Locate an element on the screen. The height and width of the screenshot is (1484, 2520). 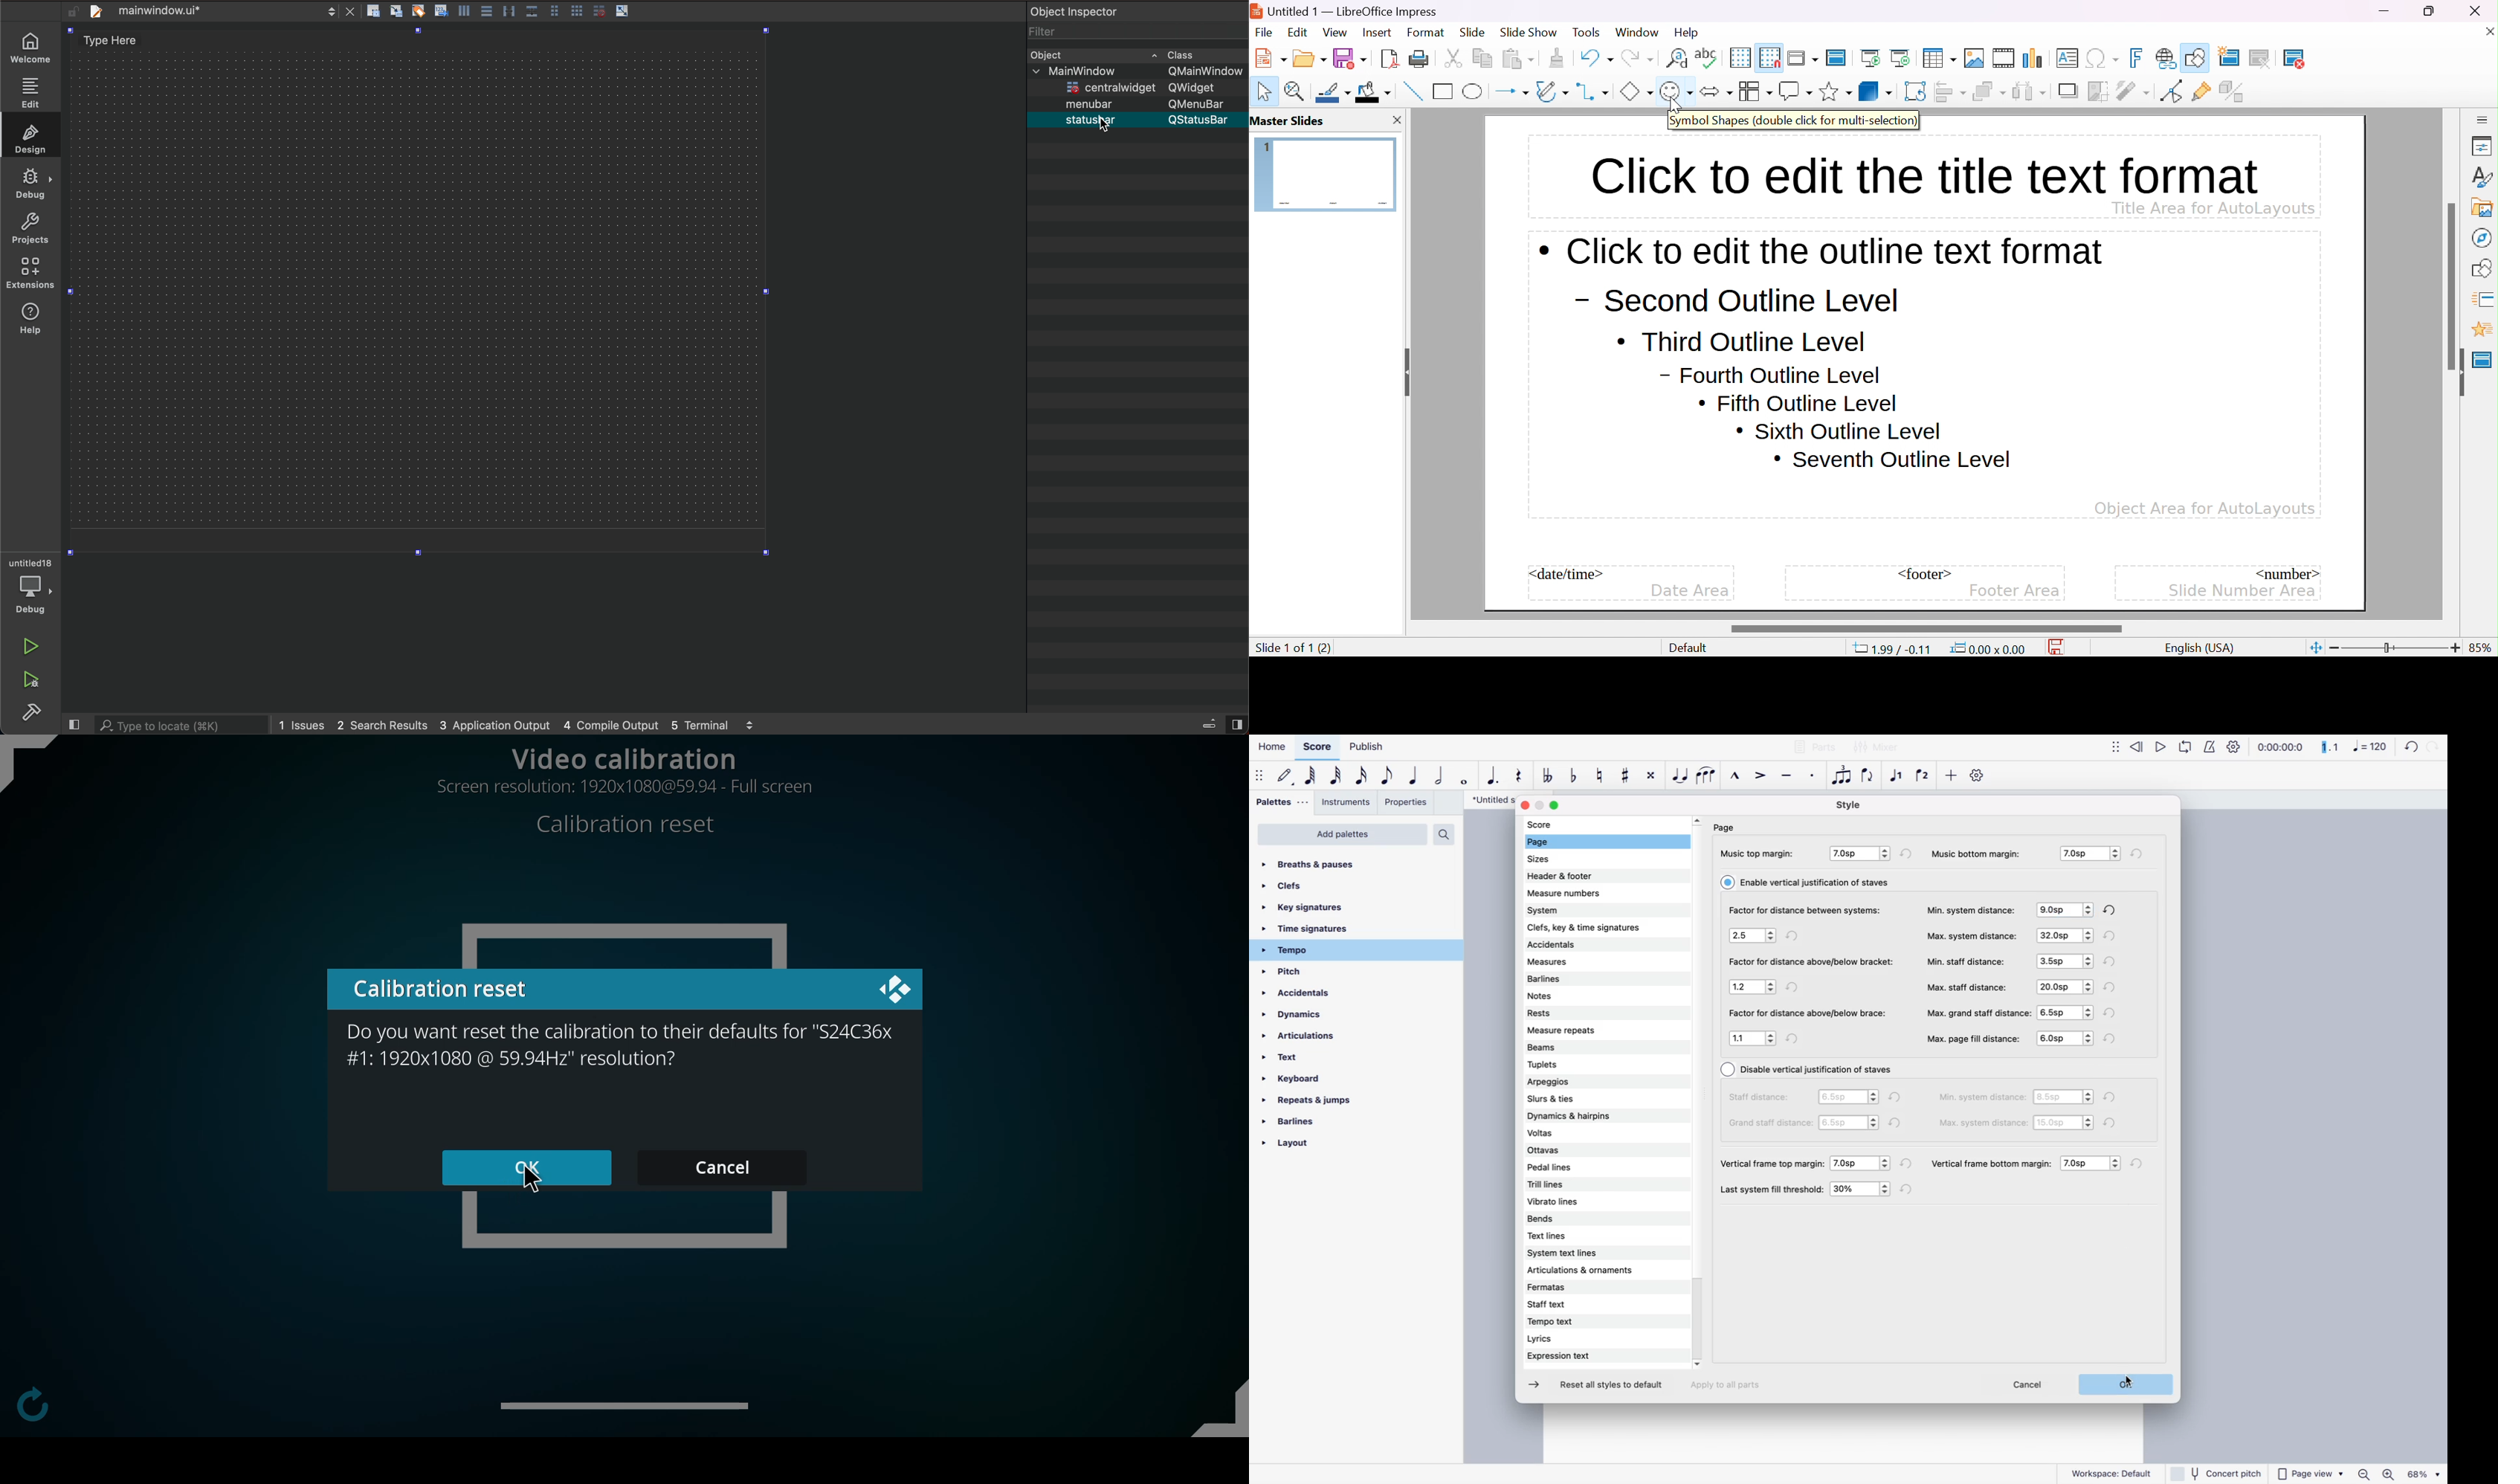
options is located at coordinates (1754, 937).